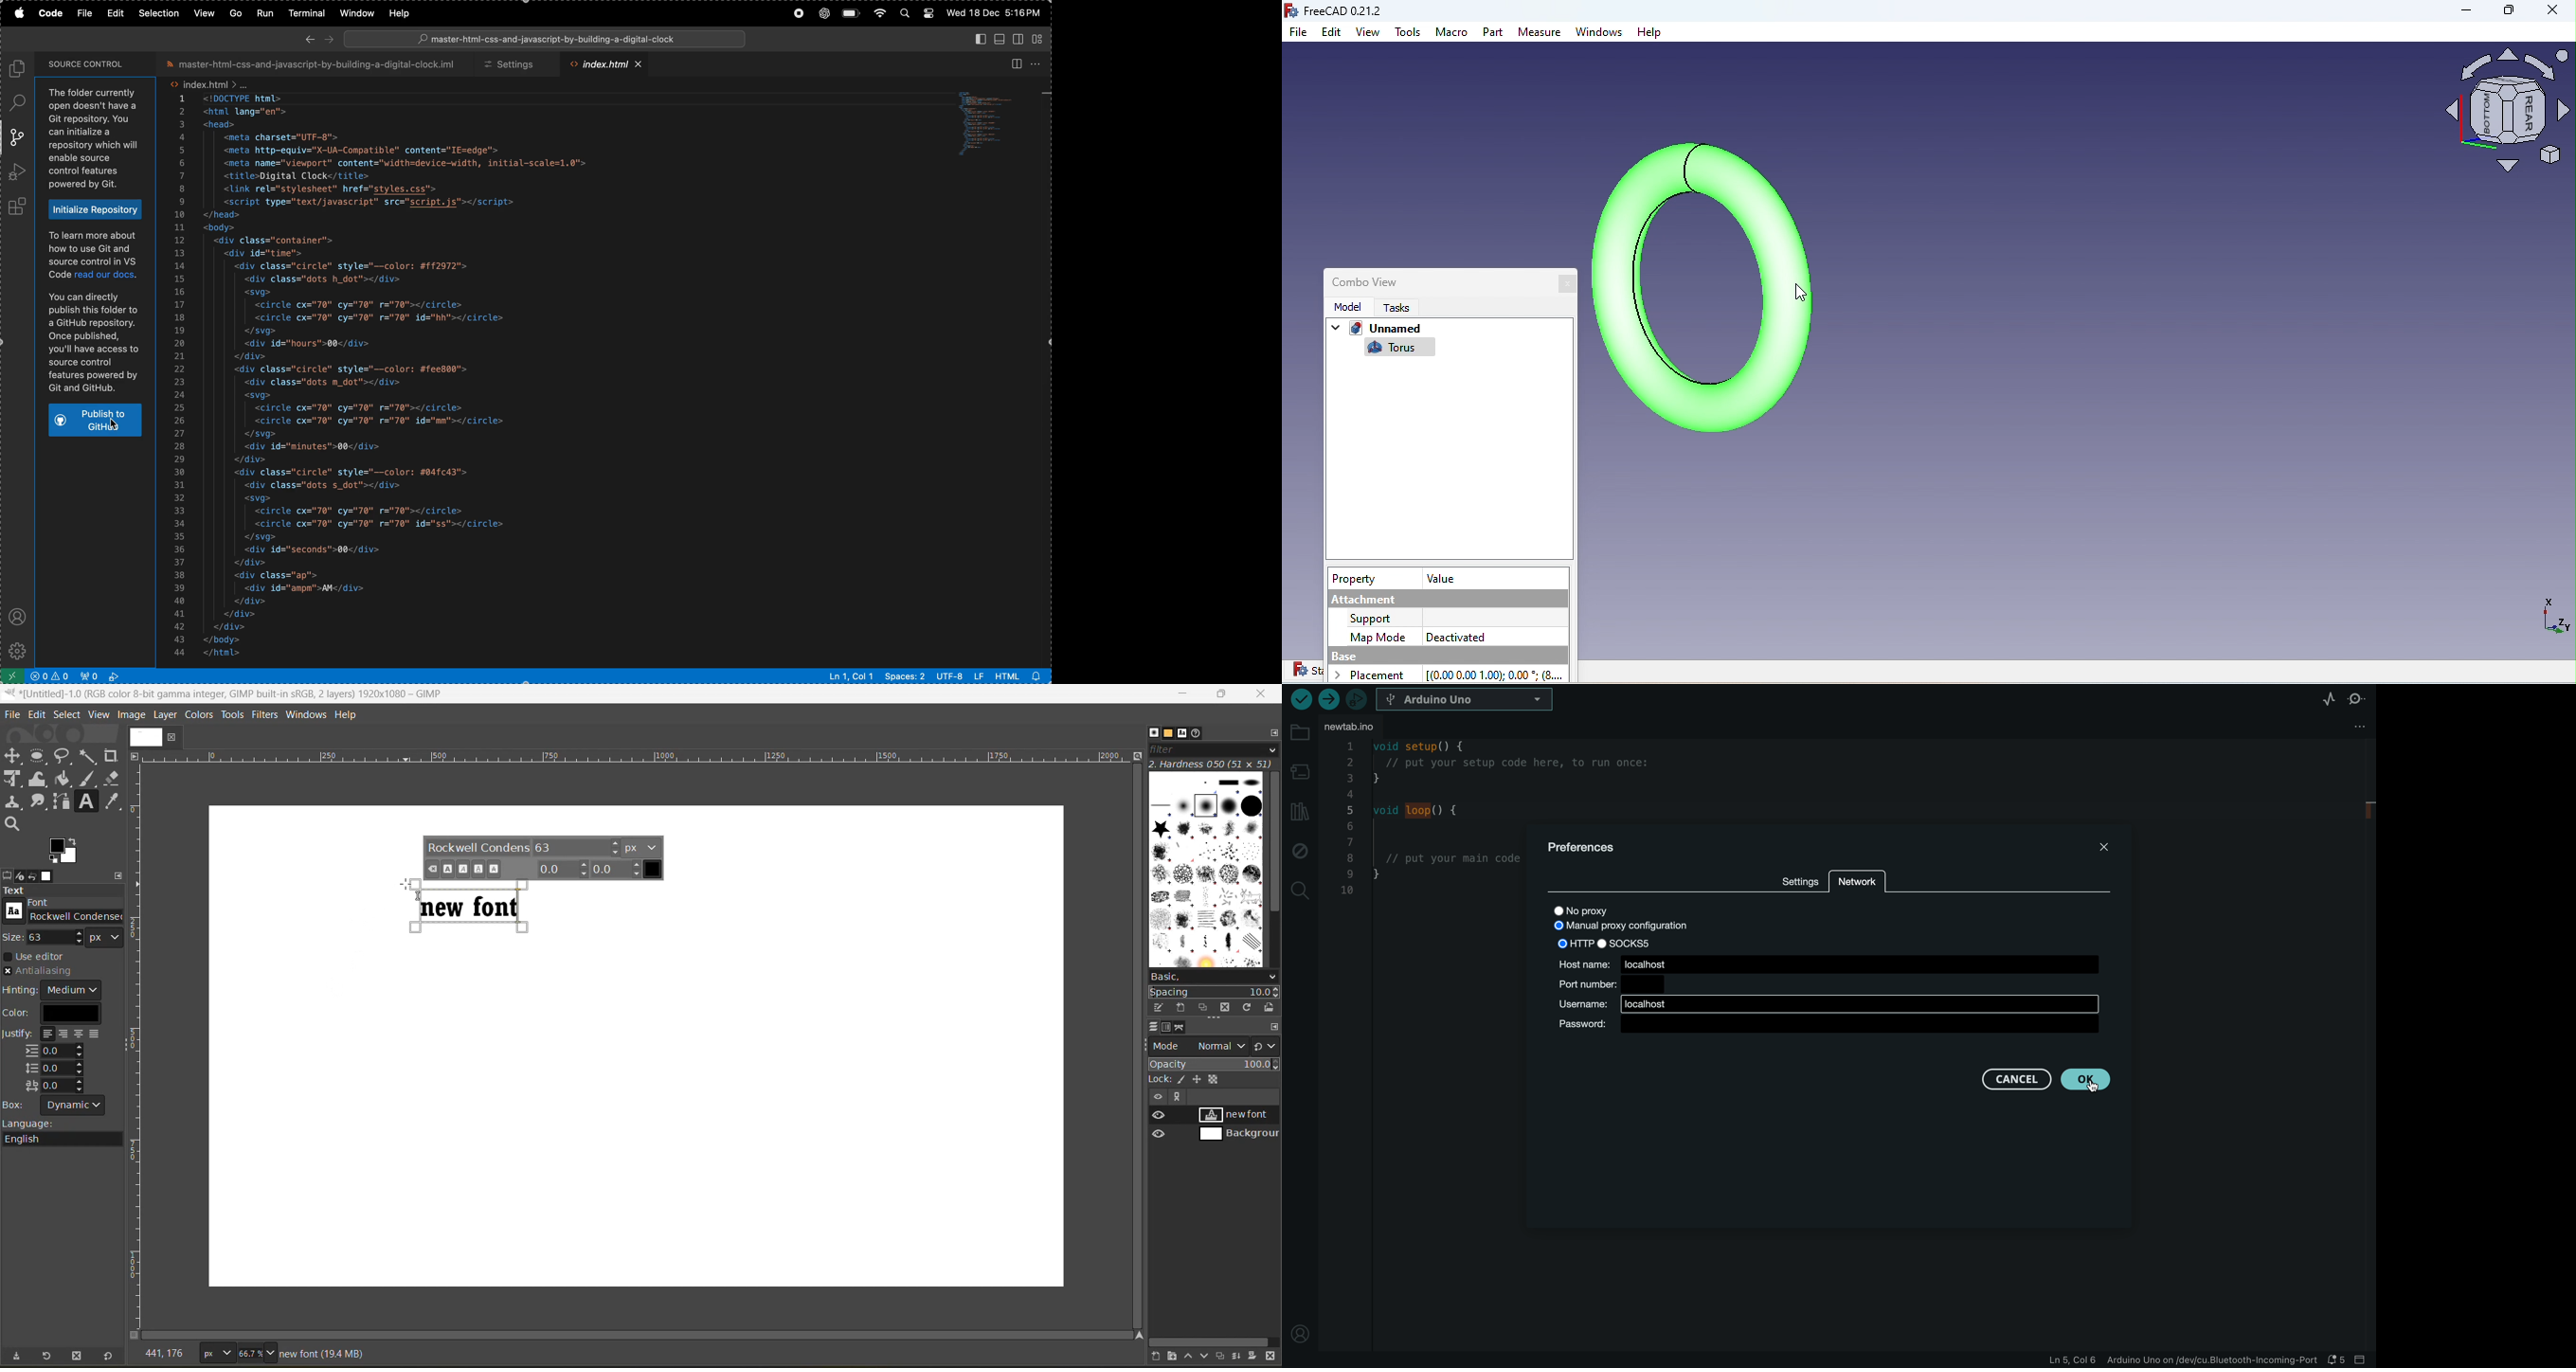  I want to click on open brush as image, so click(1270, 1007).